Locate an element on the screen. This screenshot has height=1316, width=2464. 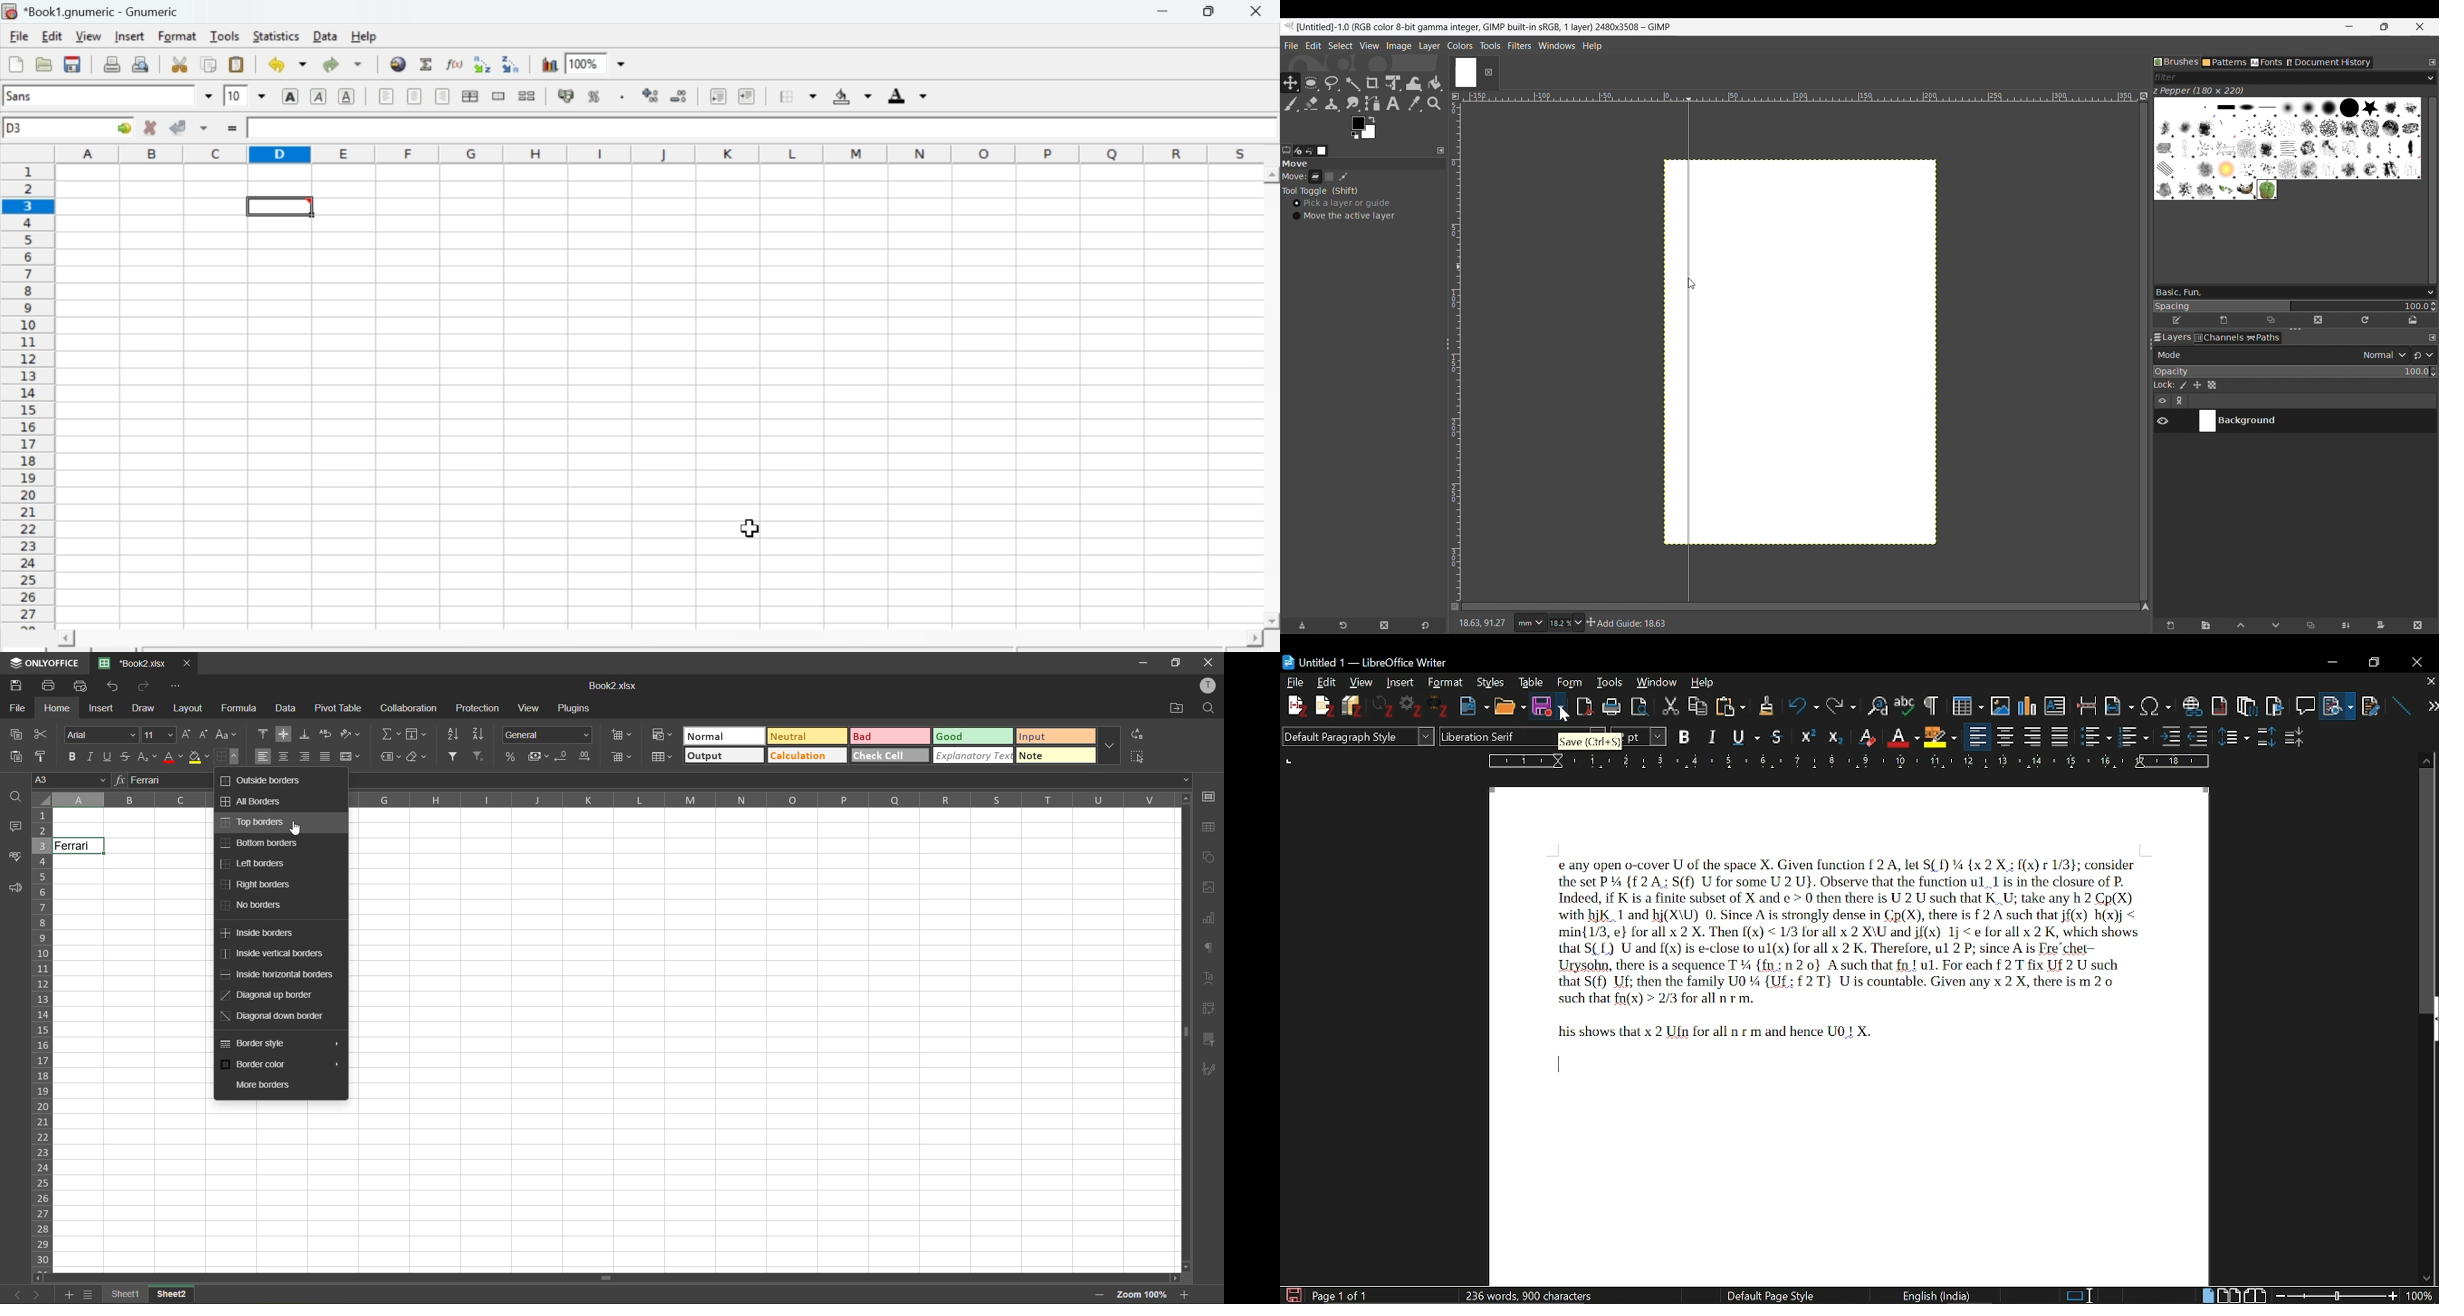
Cancel change is located at coordinates (148, 127).